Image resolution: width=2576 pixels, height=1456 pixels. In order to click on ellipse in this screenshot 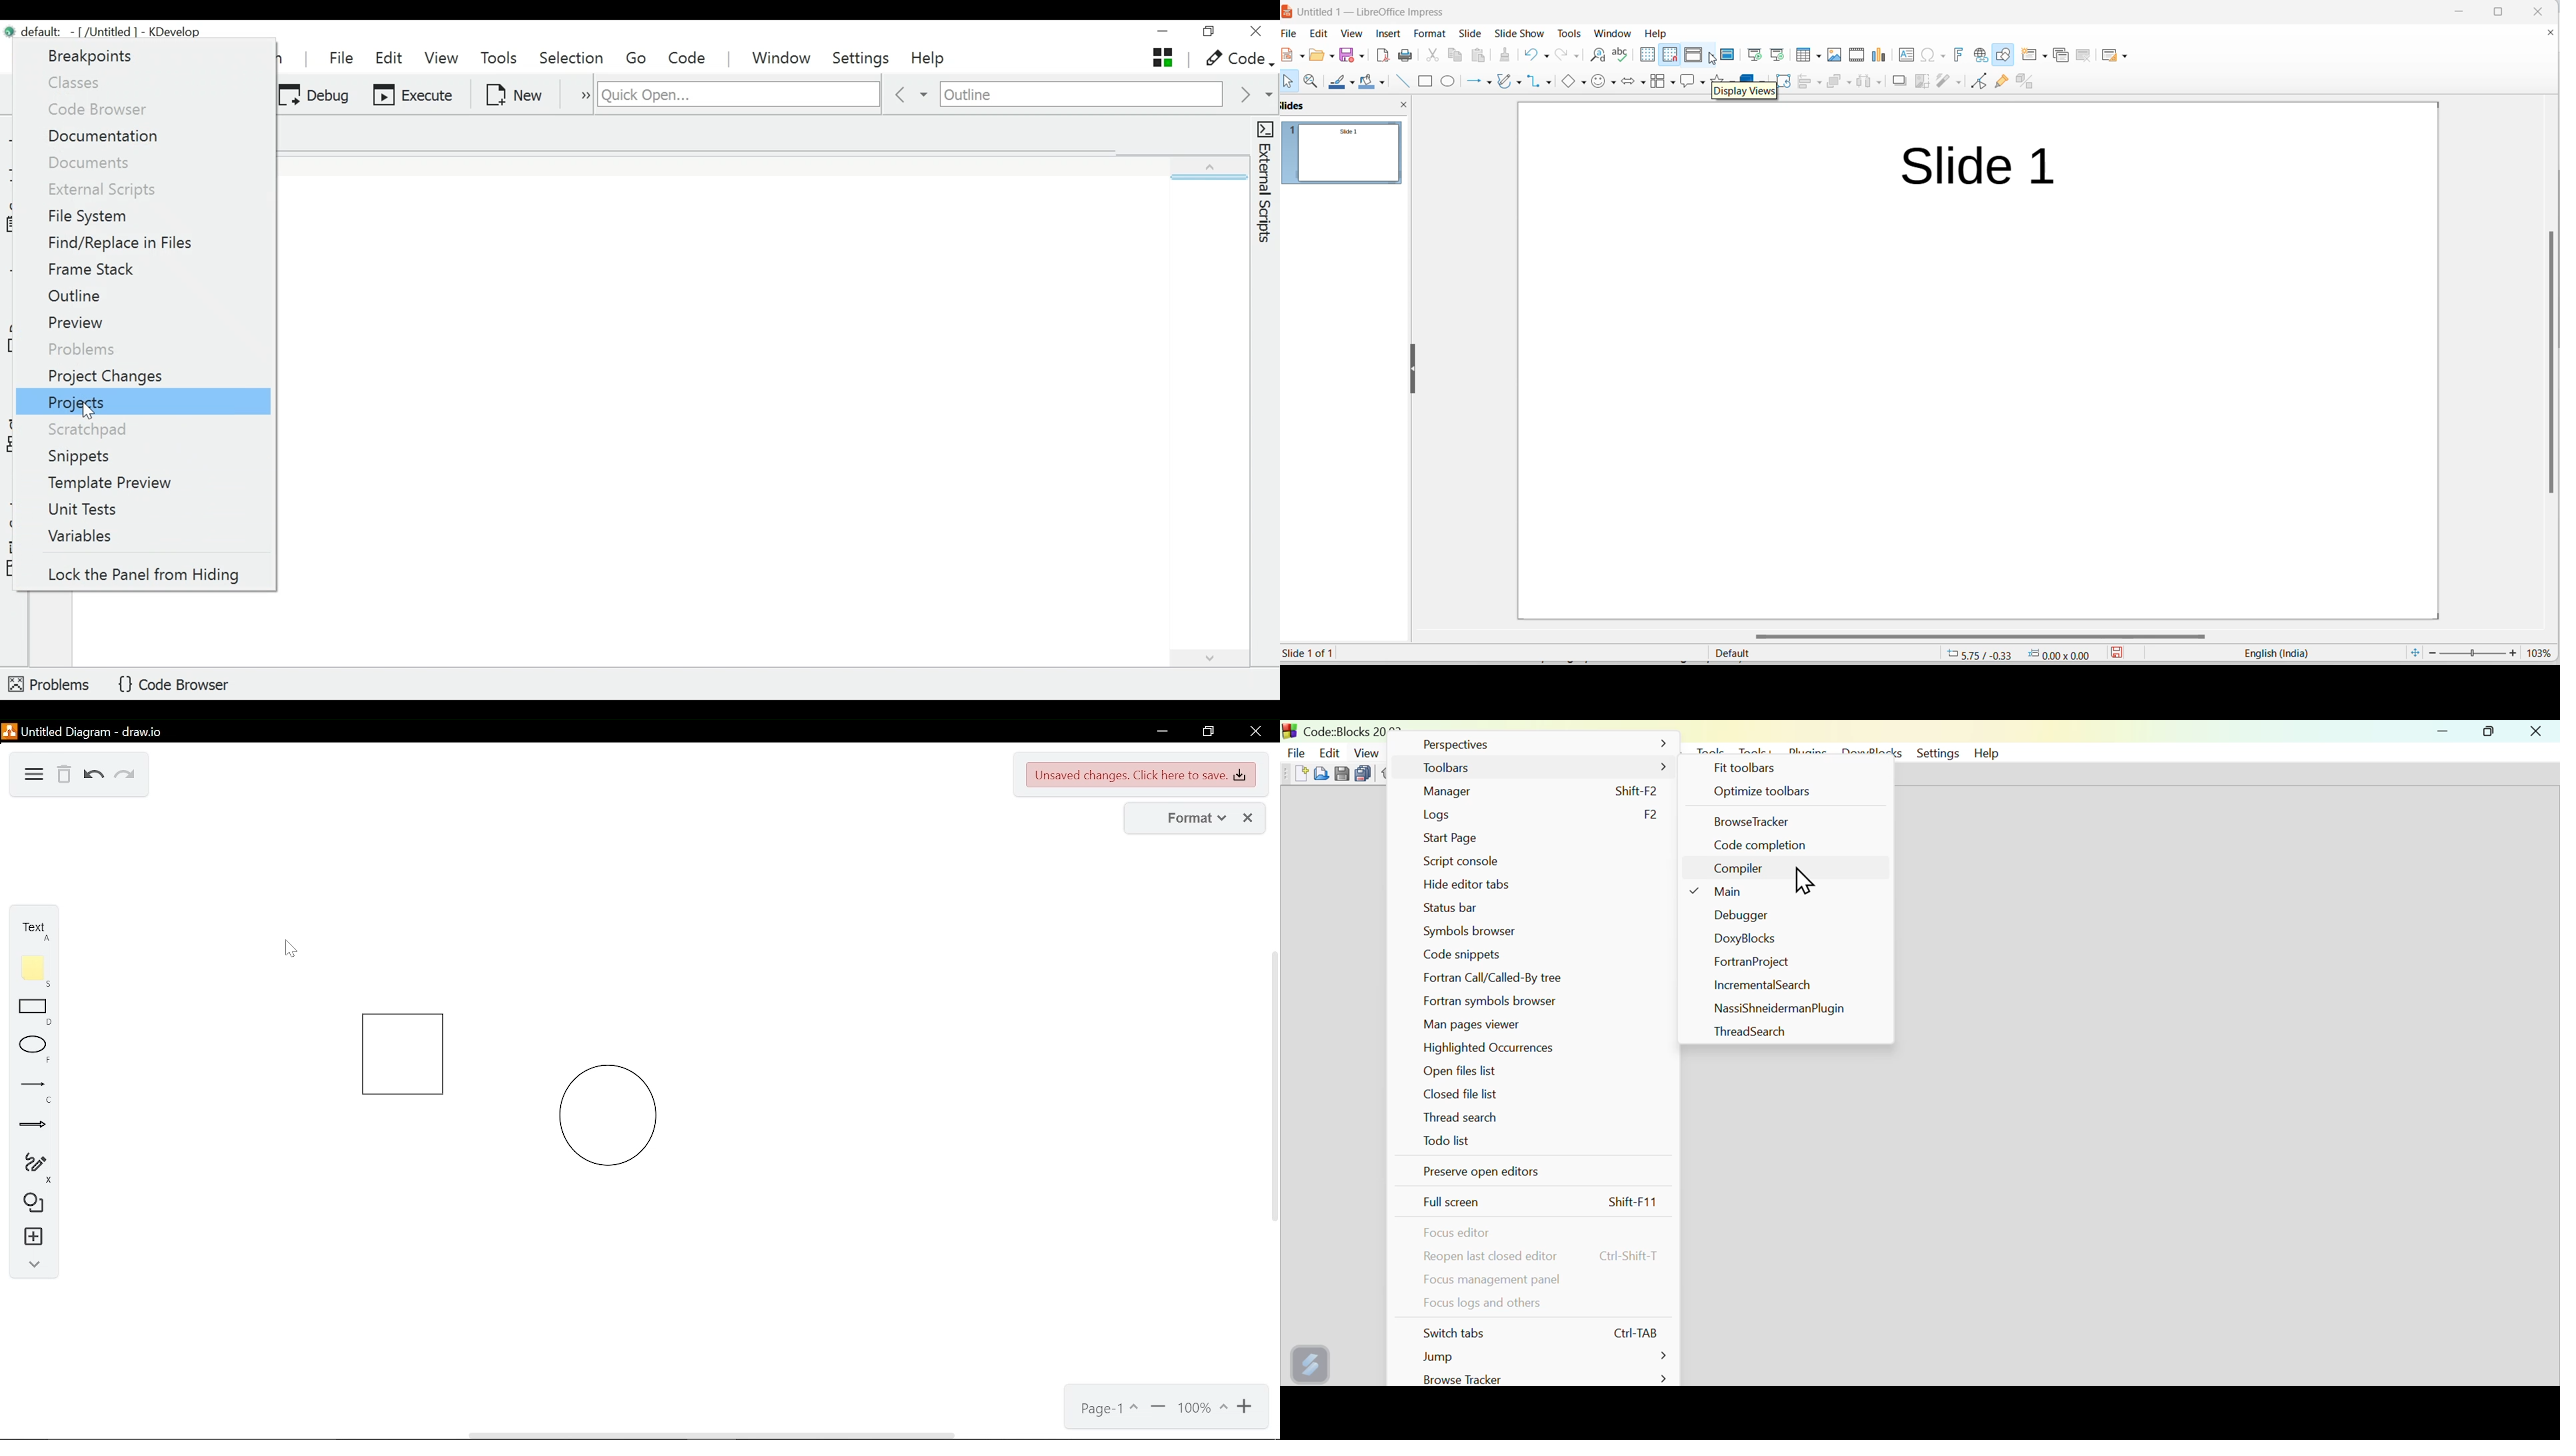, I will do `click(30, 1052)`.